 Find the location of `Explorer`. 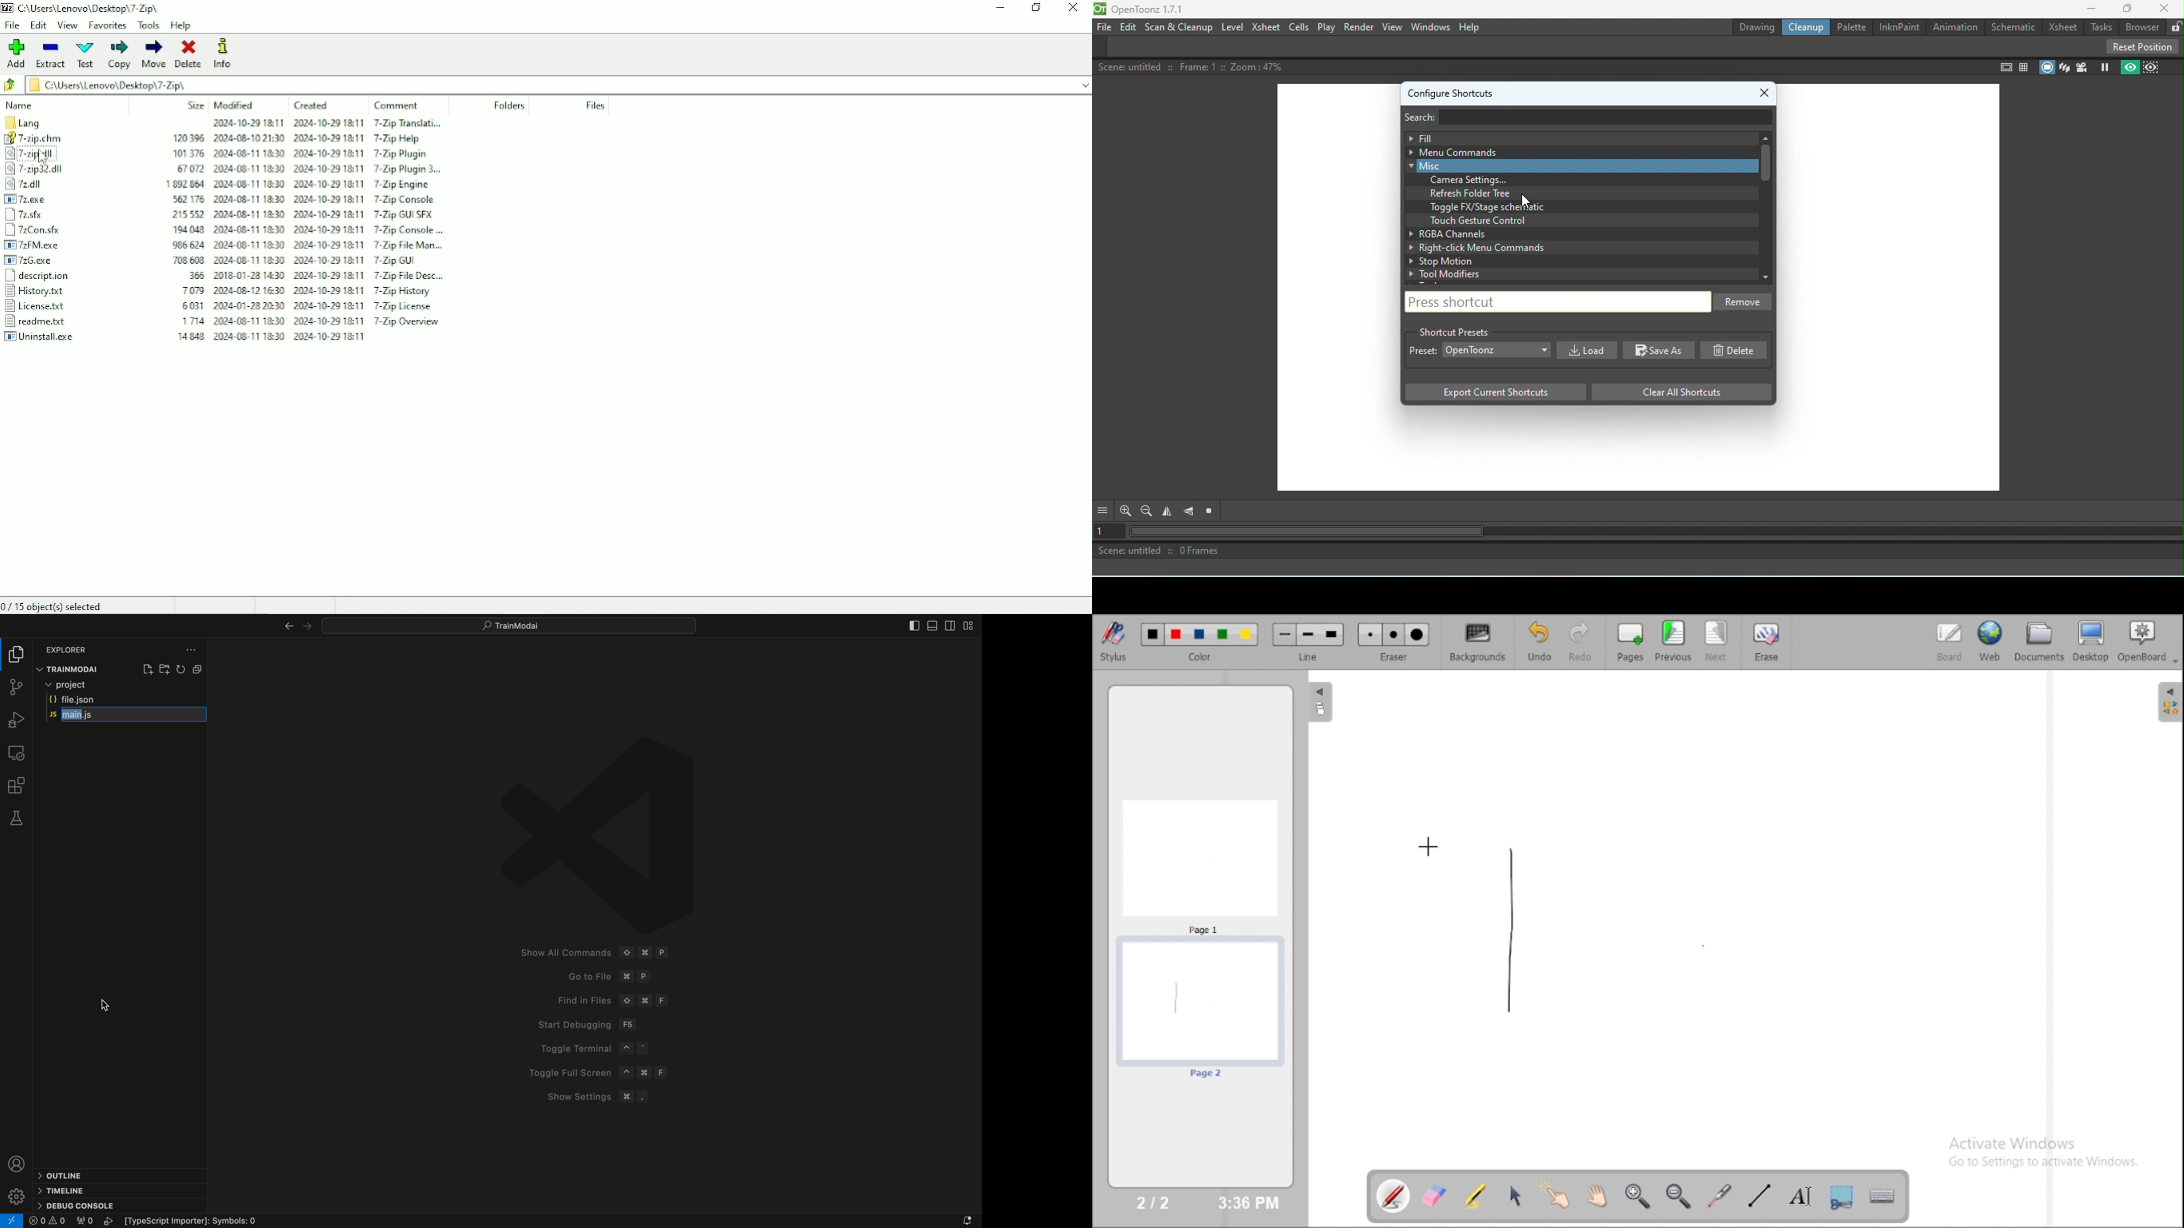

Explorer is located at coordinates (71, 649).